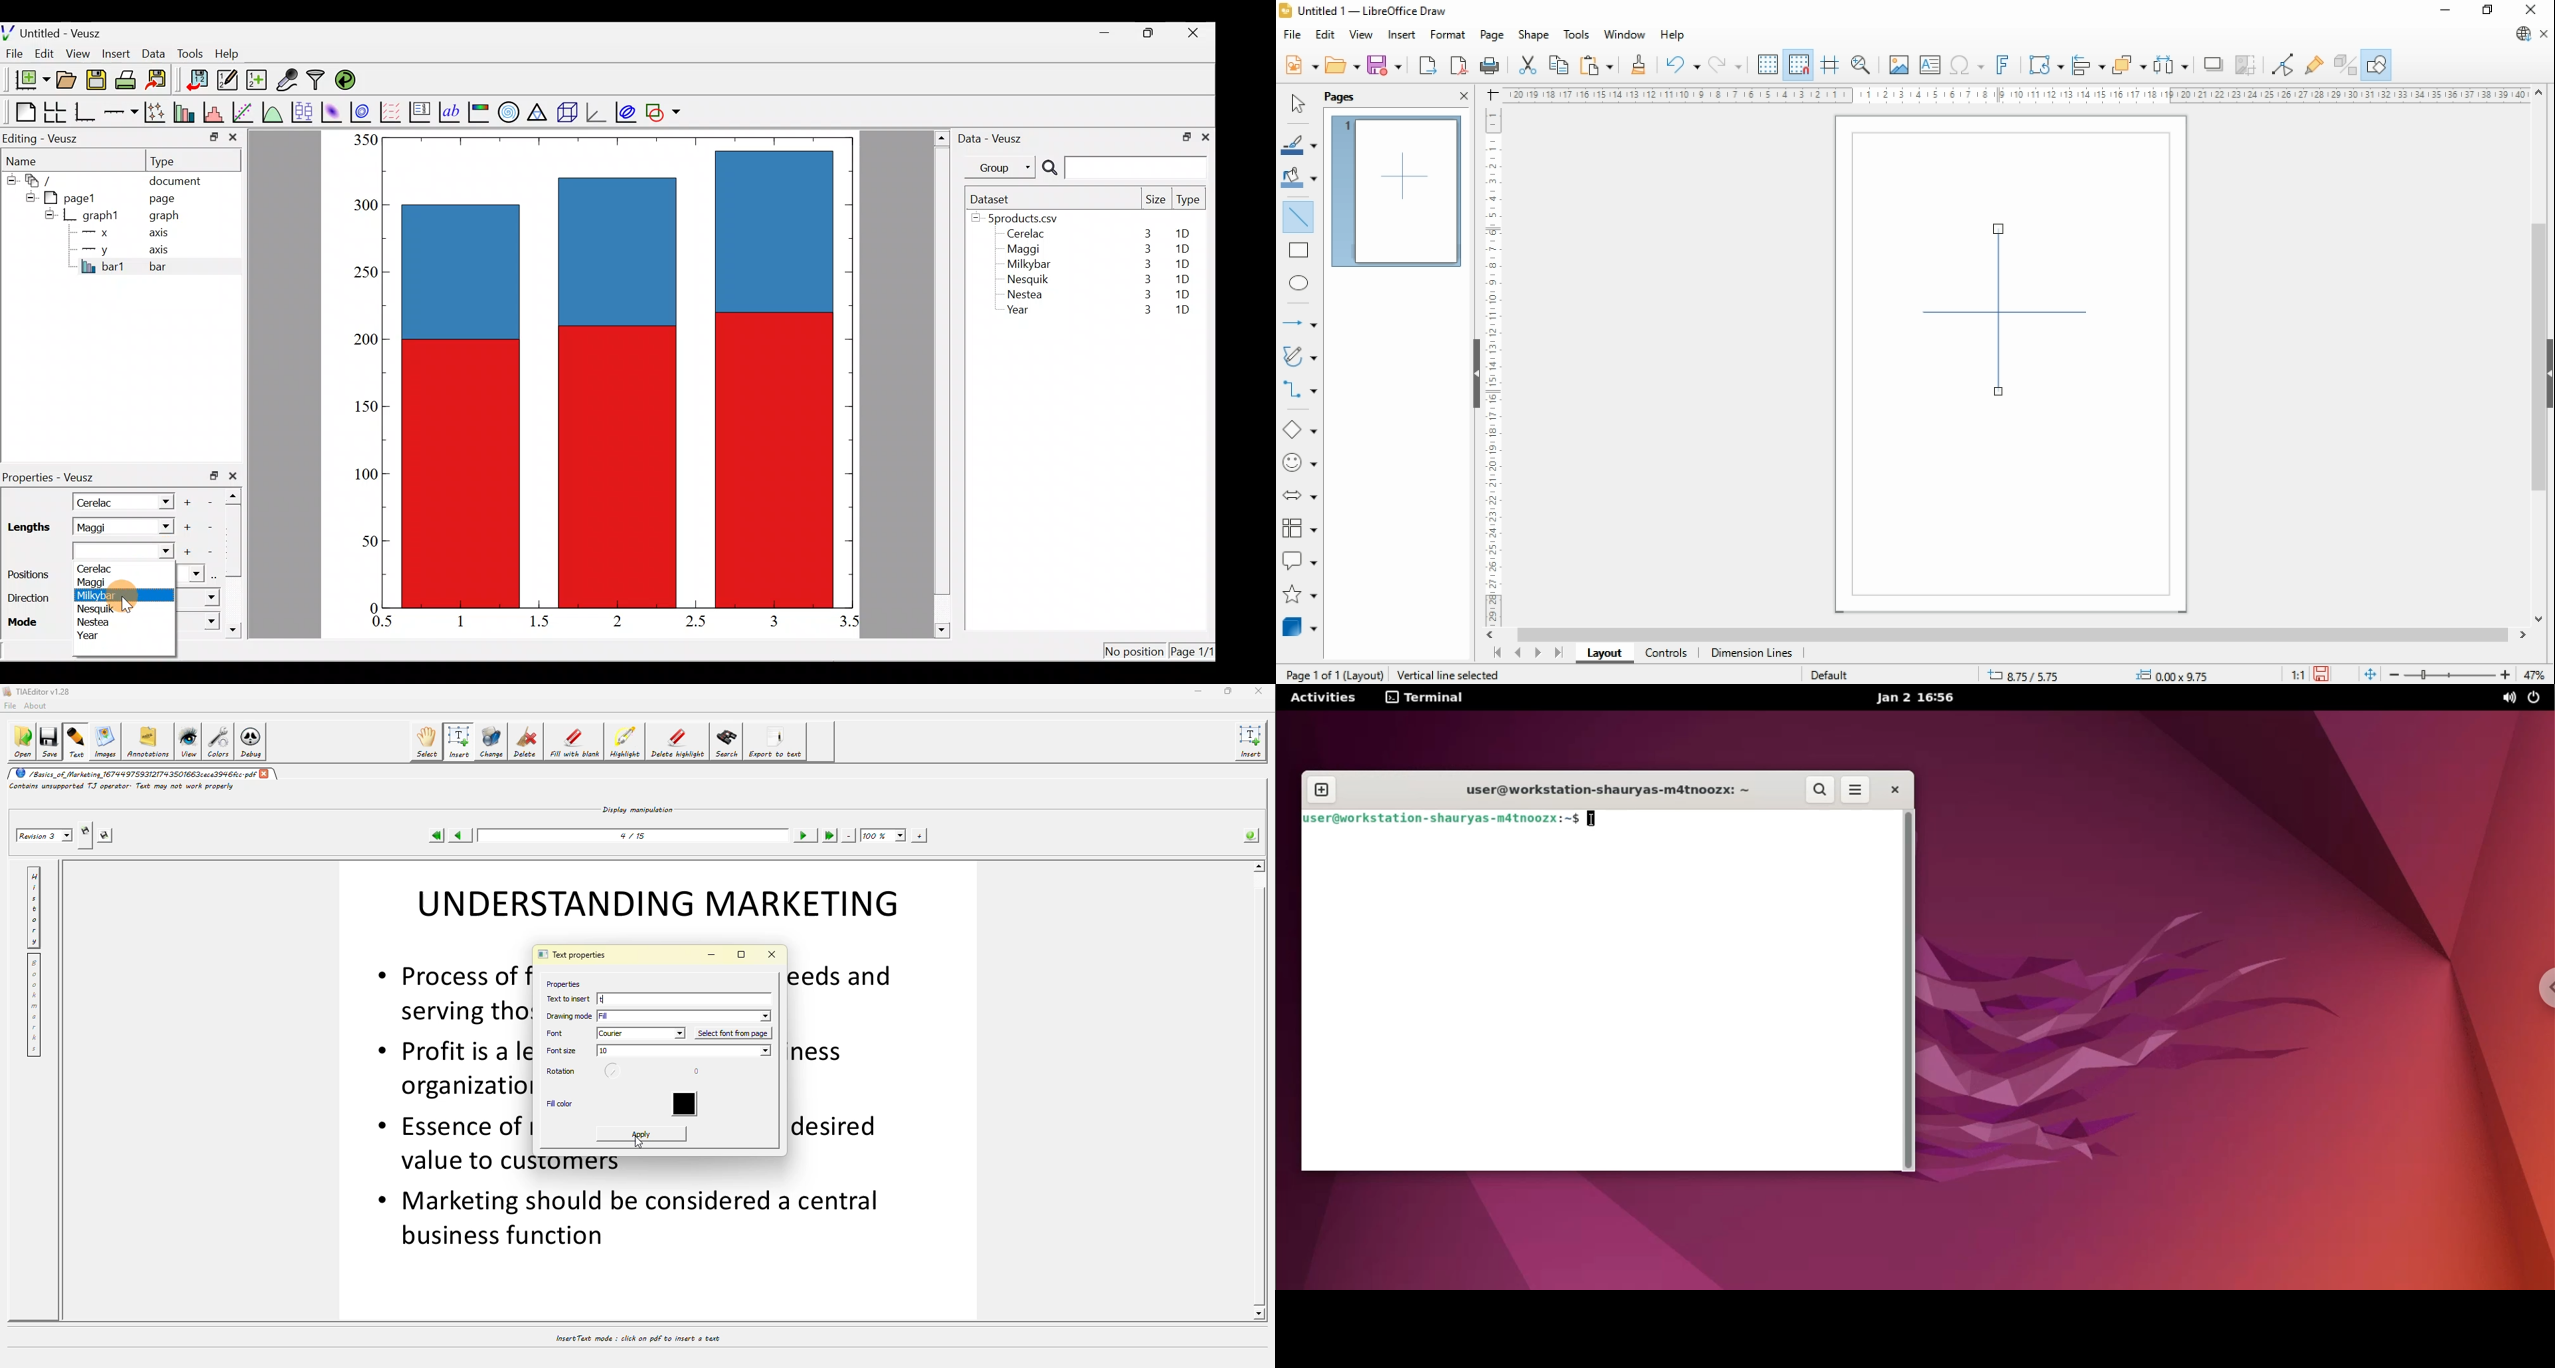 The image size is (2576, 1372). I want to click on Positions dropdown, so click(193, 574).